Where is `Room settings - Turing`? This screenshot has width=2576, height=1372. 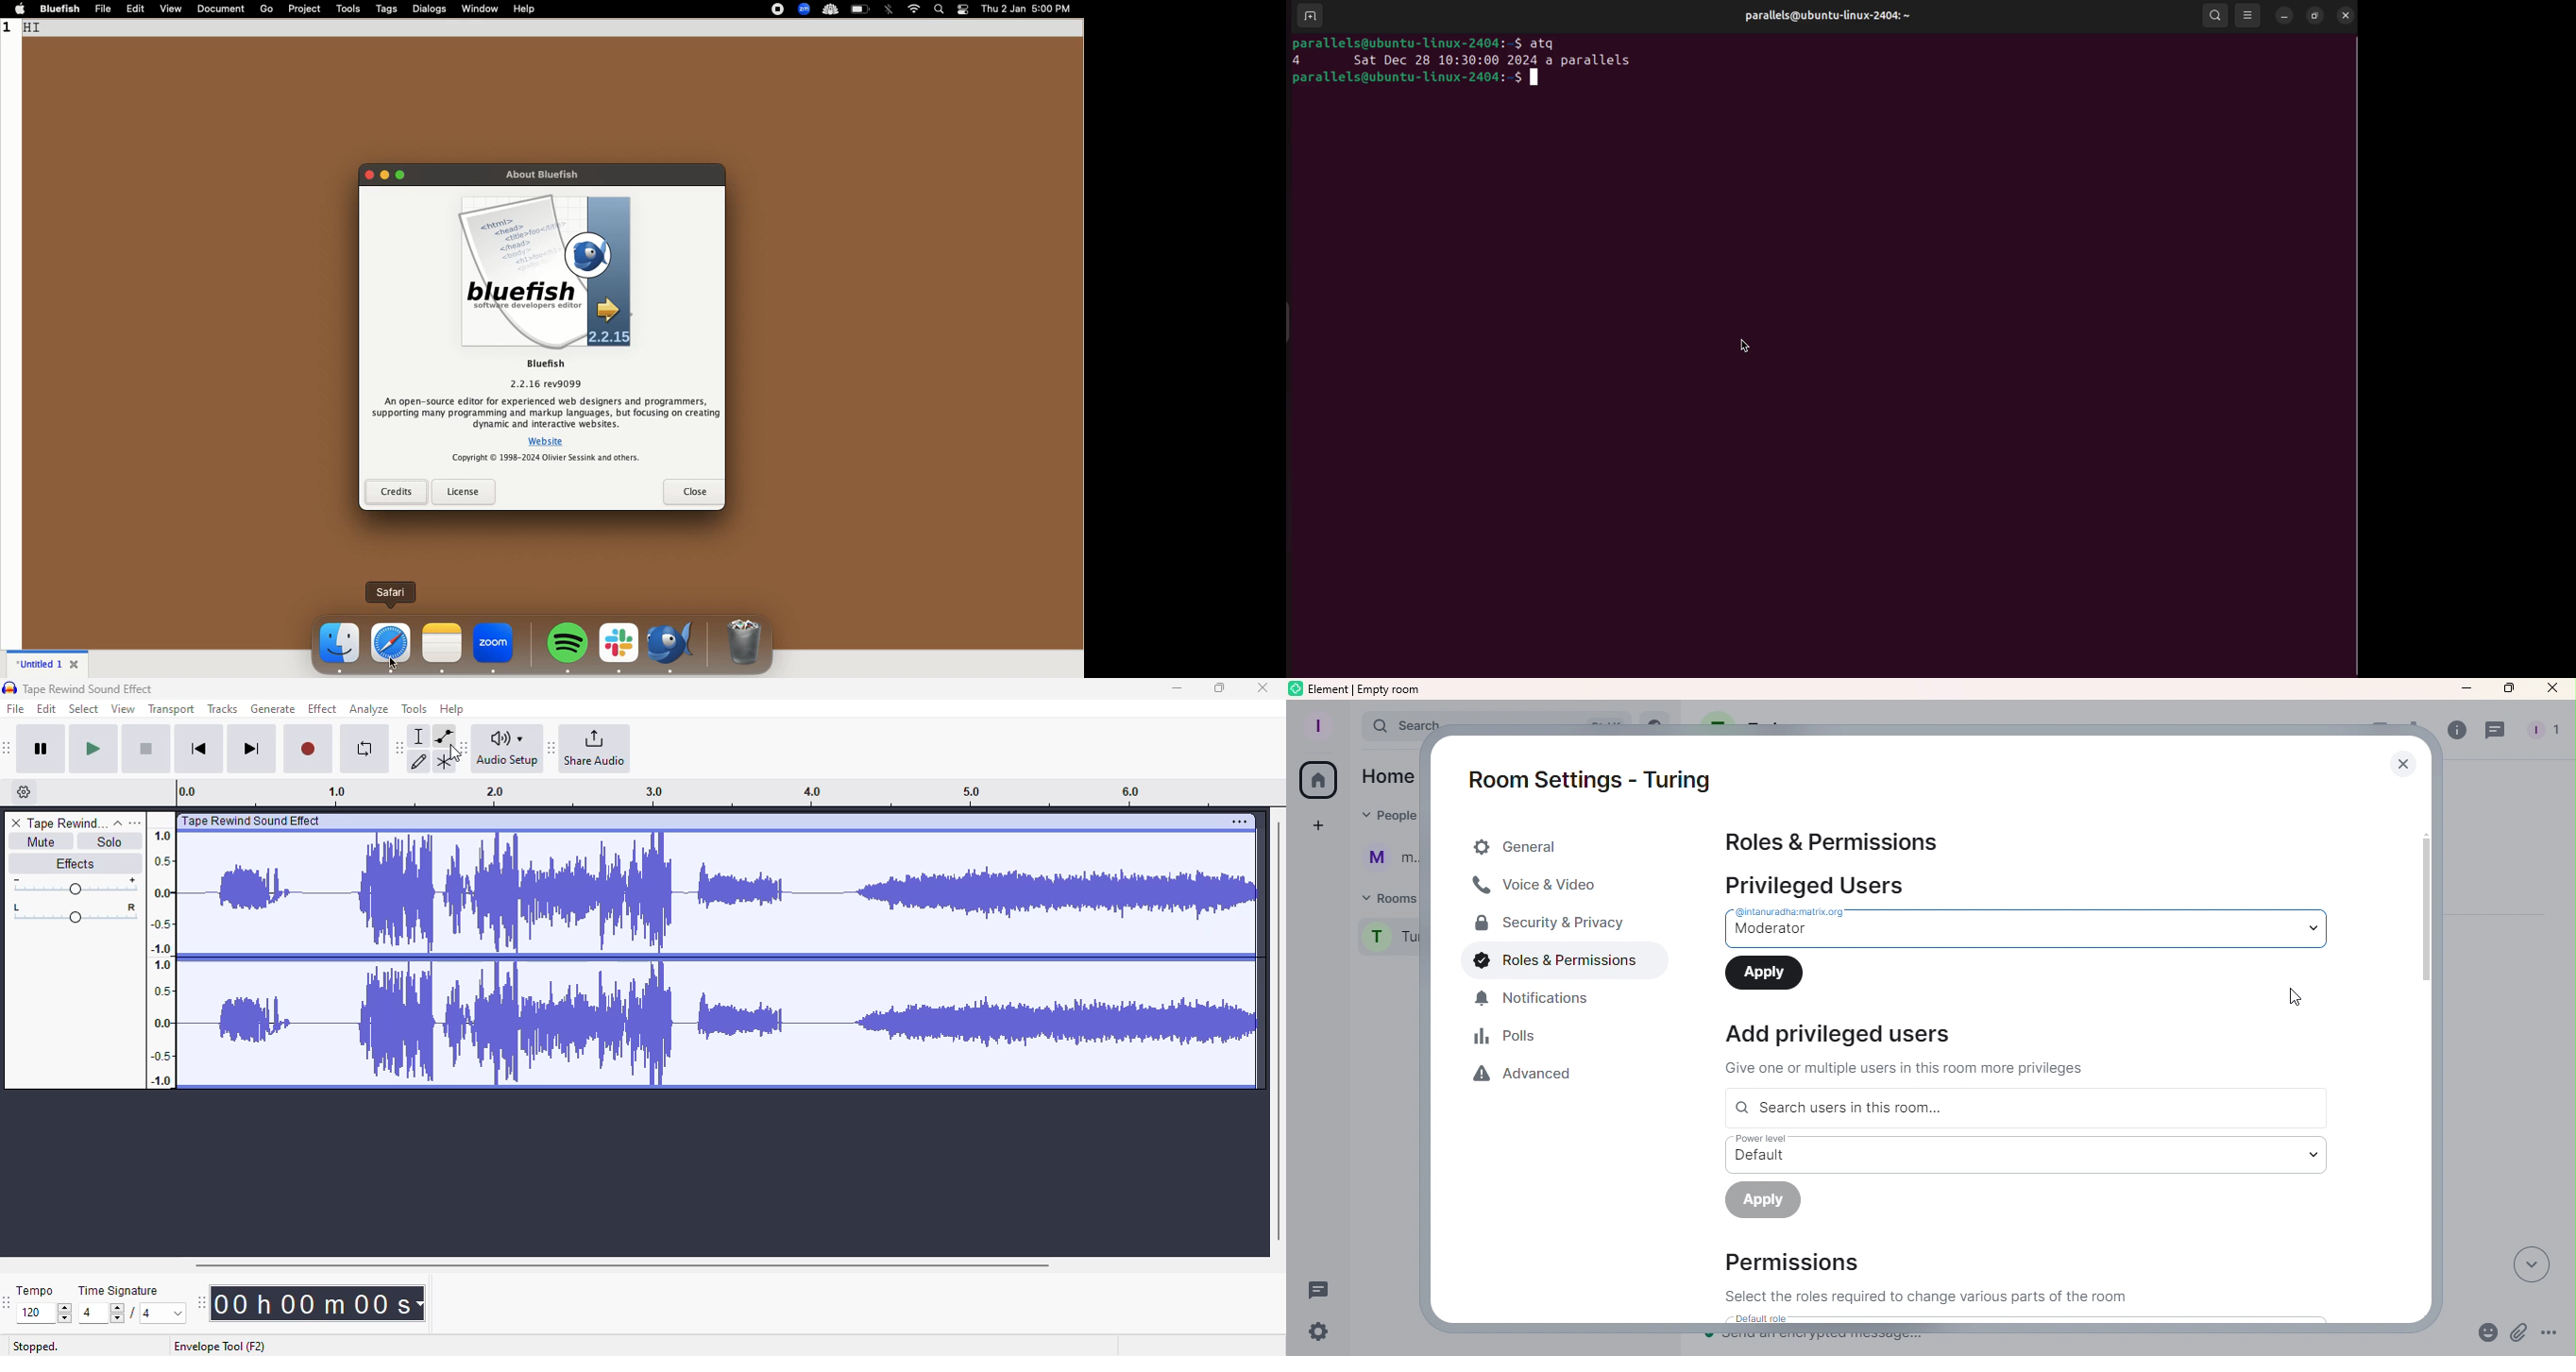
Room settings - Turing is located at coordinates (1590, 774).